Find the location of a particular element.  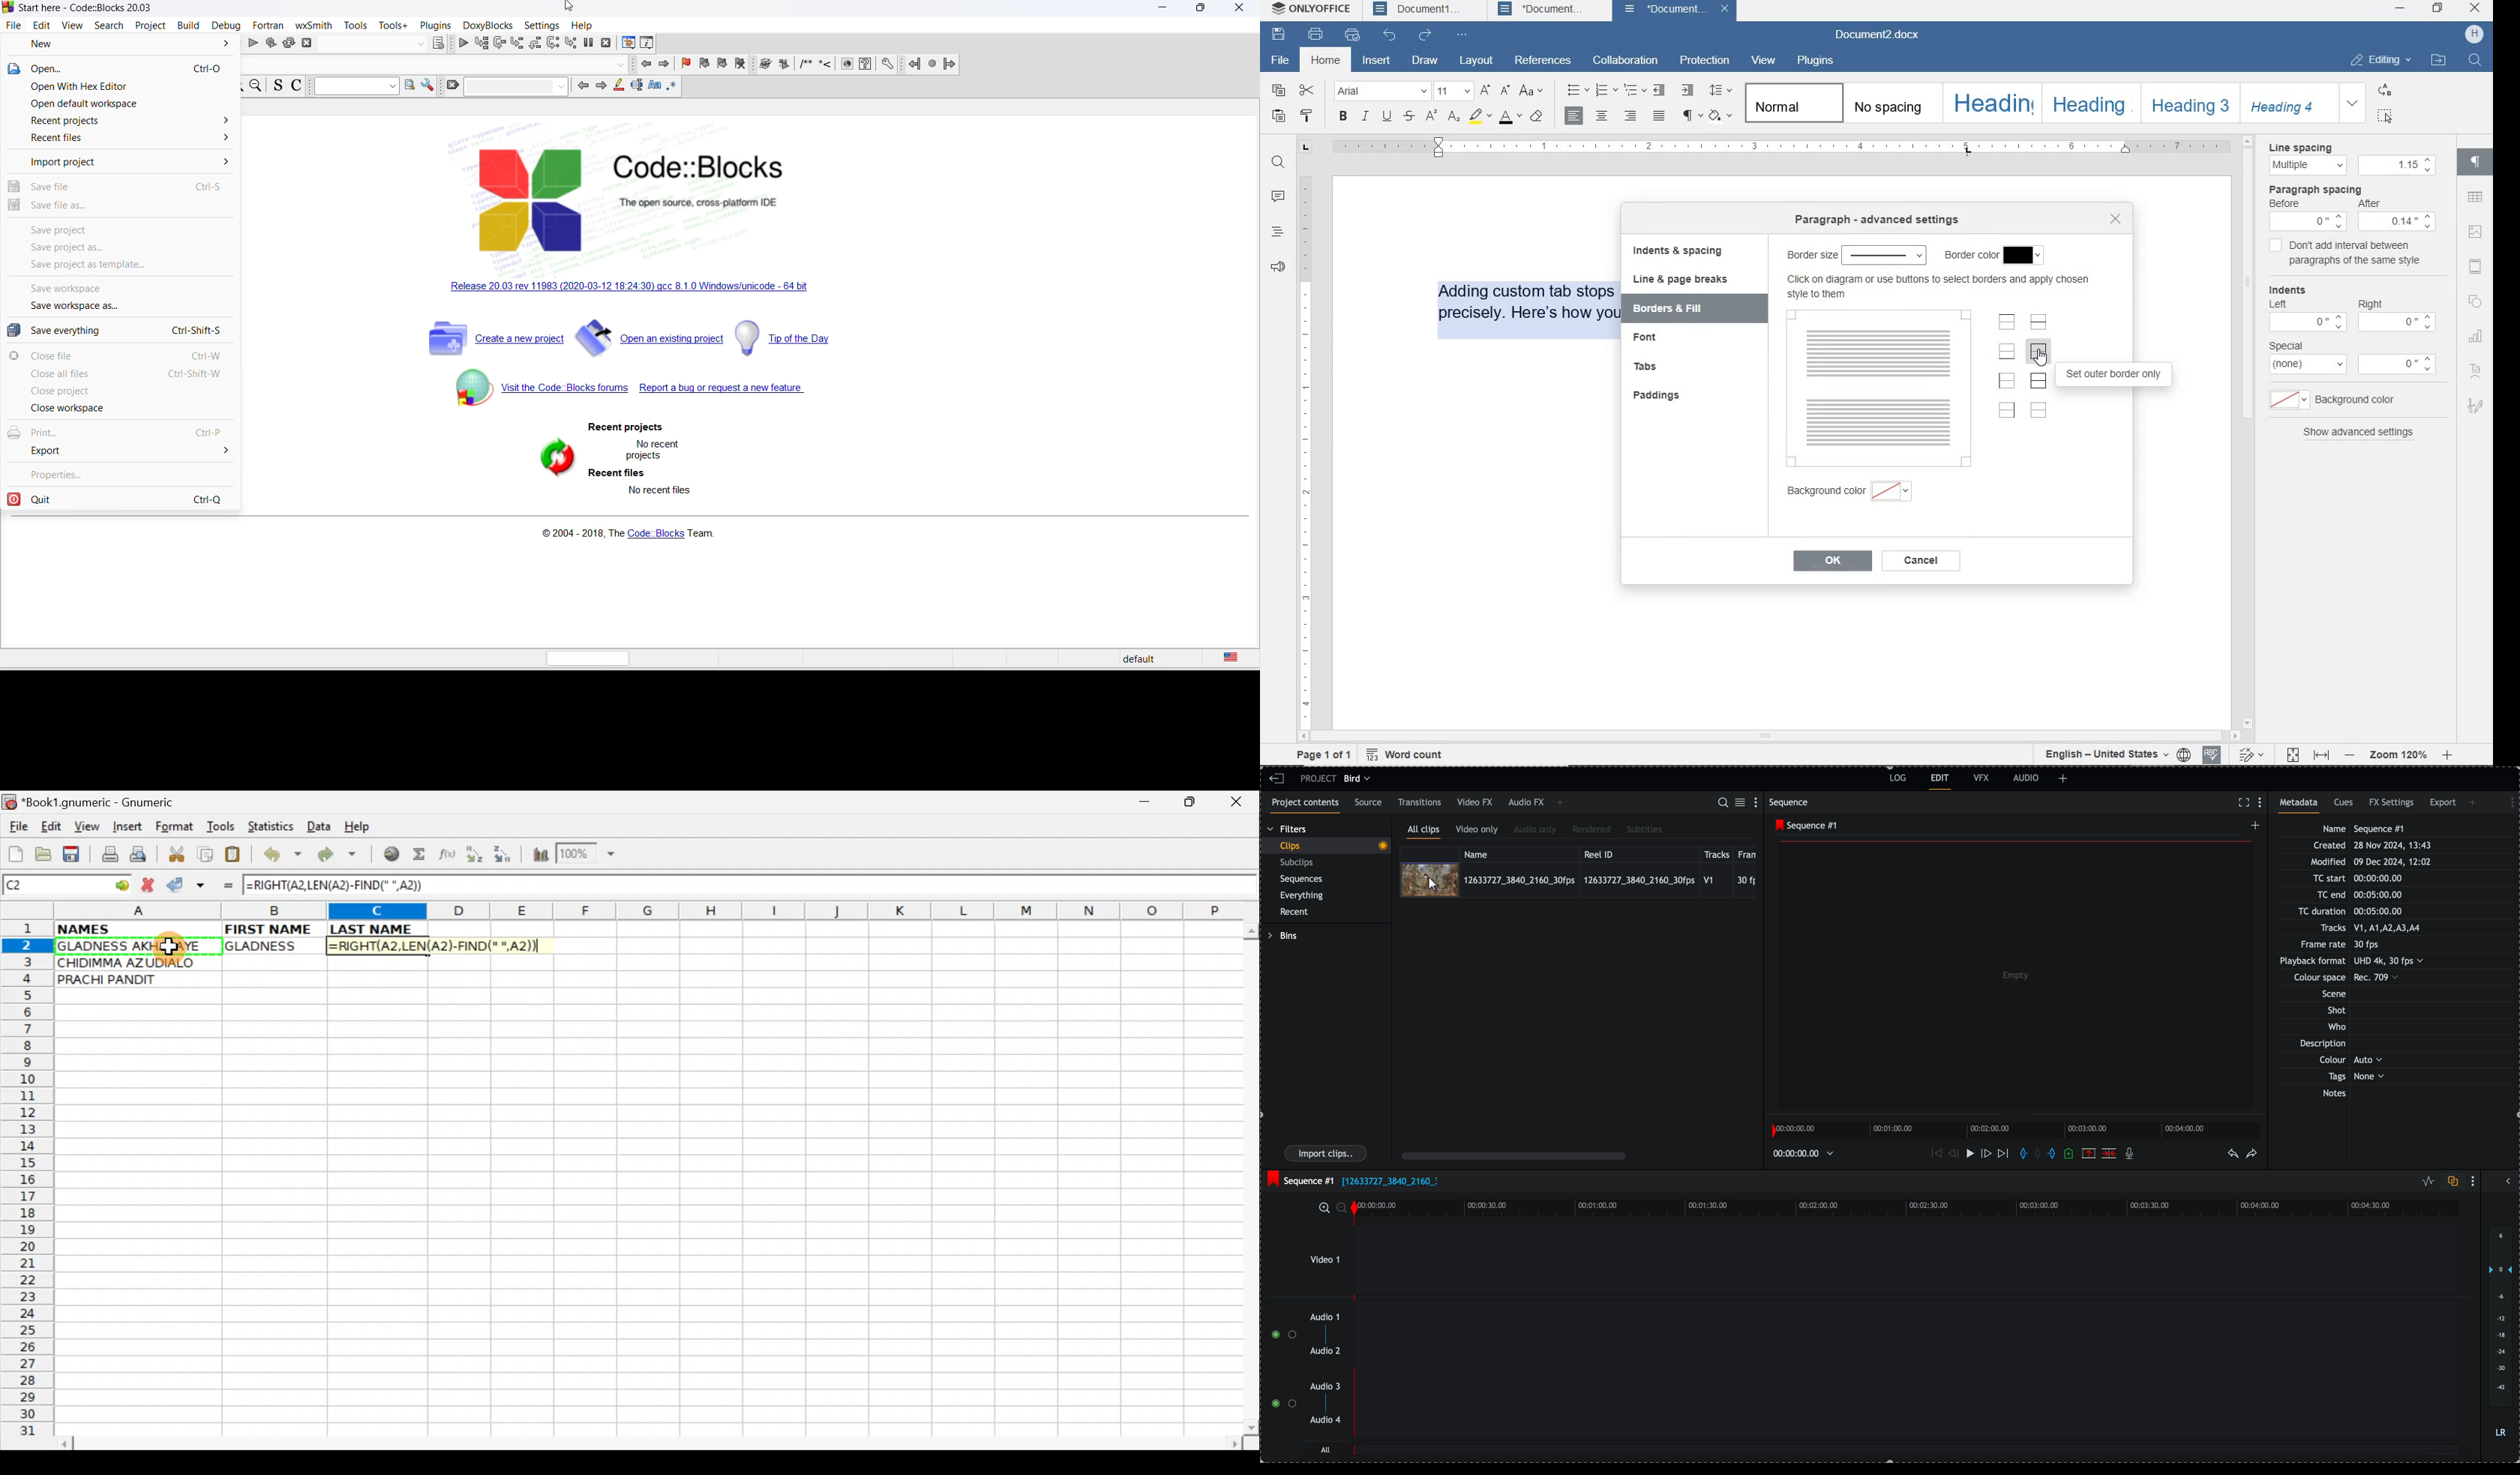

save everything is located at coordinates (119, 332).